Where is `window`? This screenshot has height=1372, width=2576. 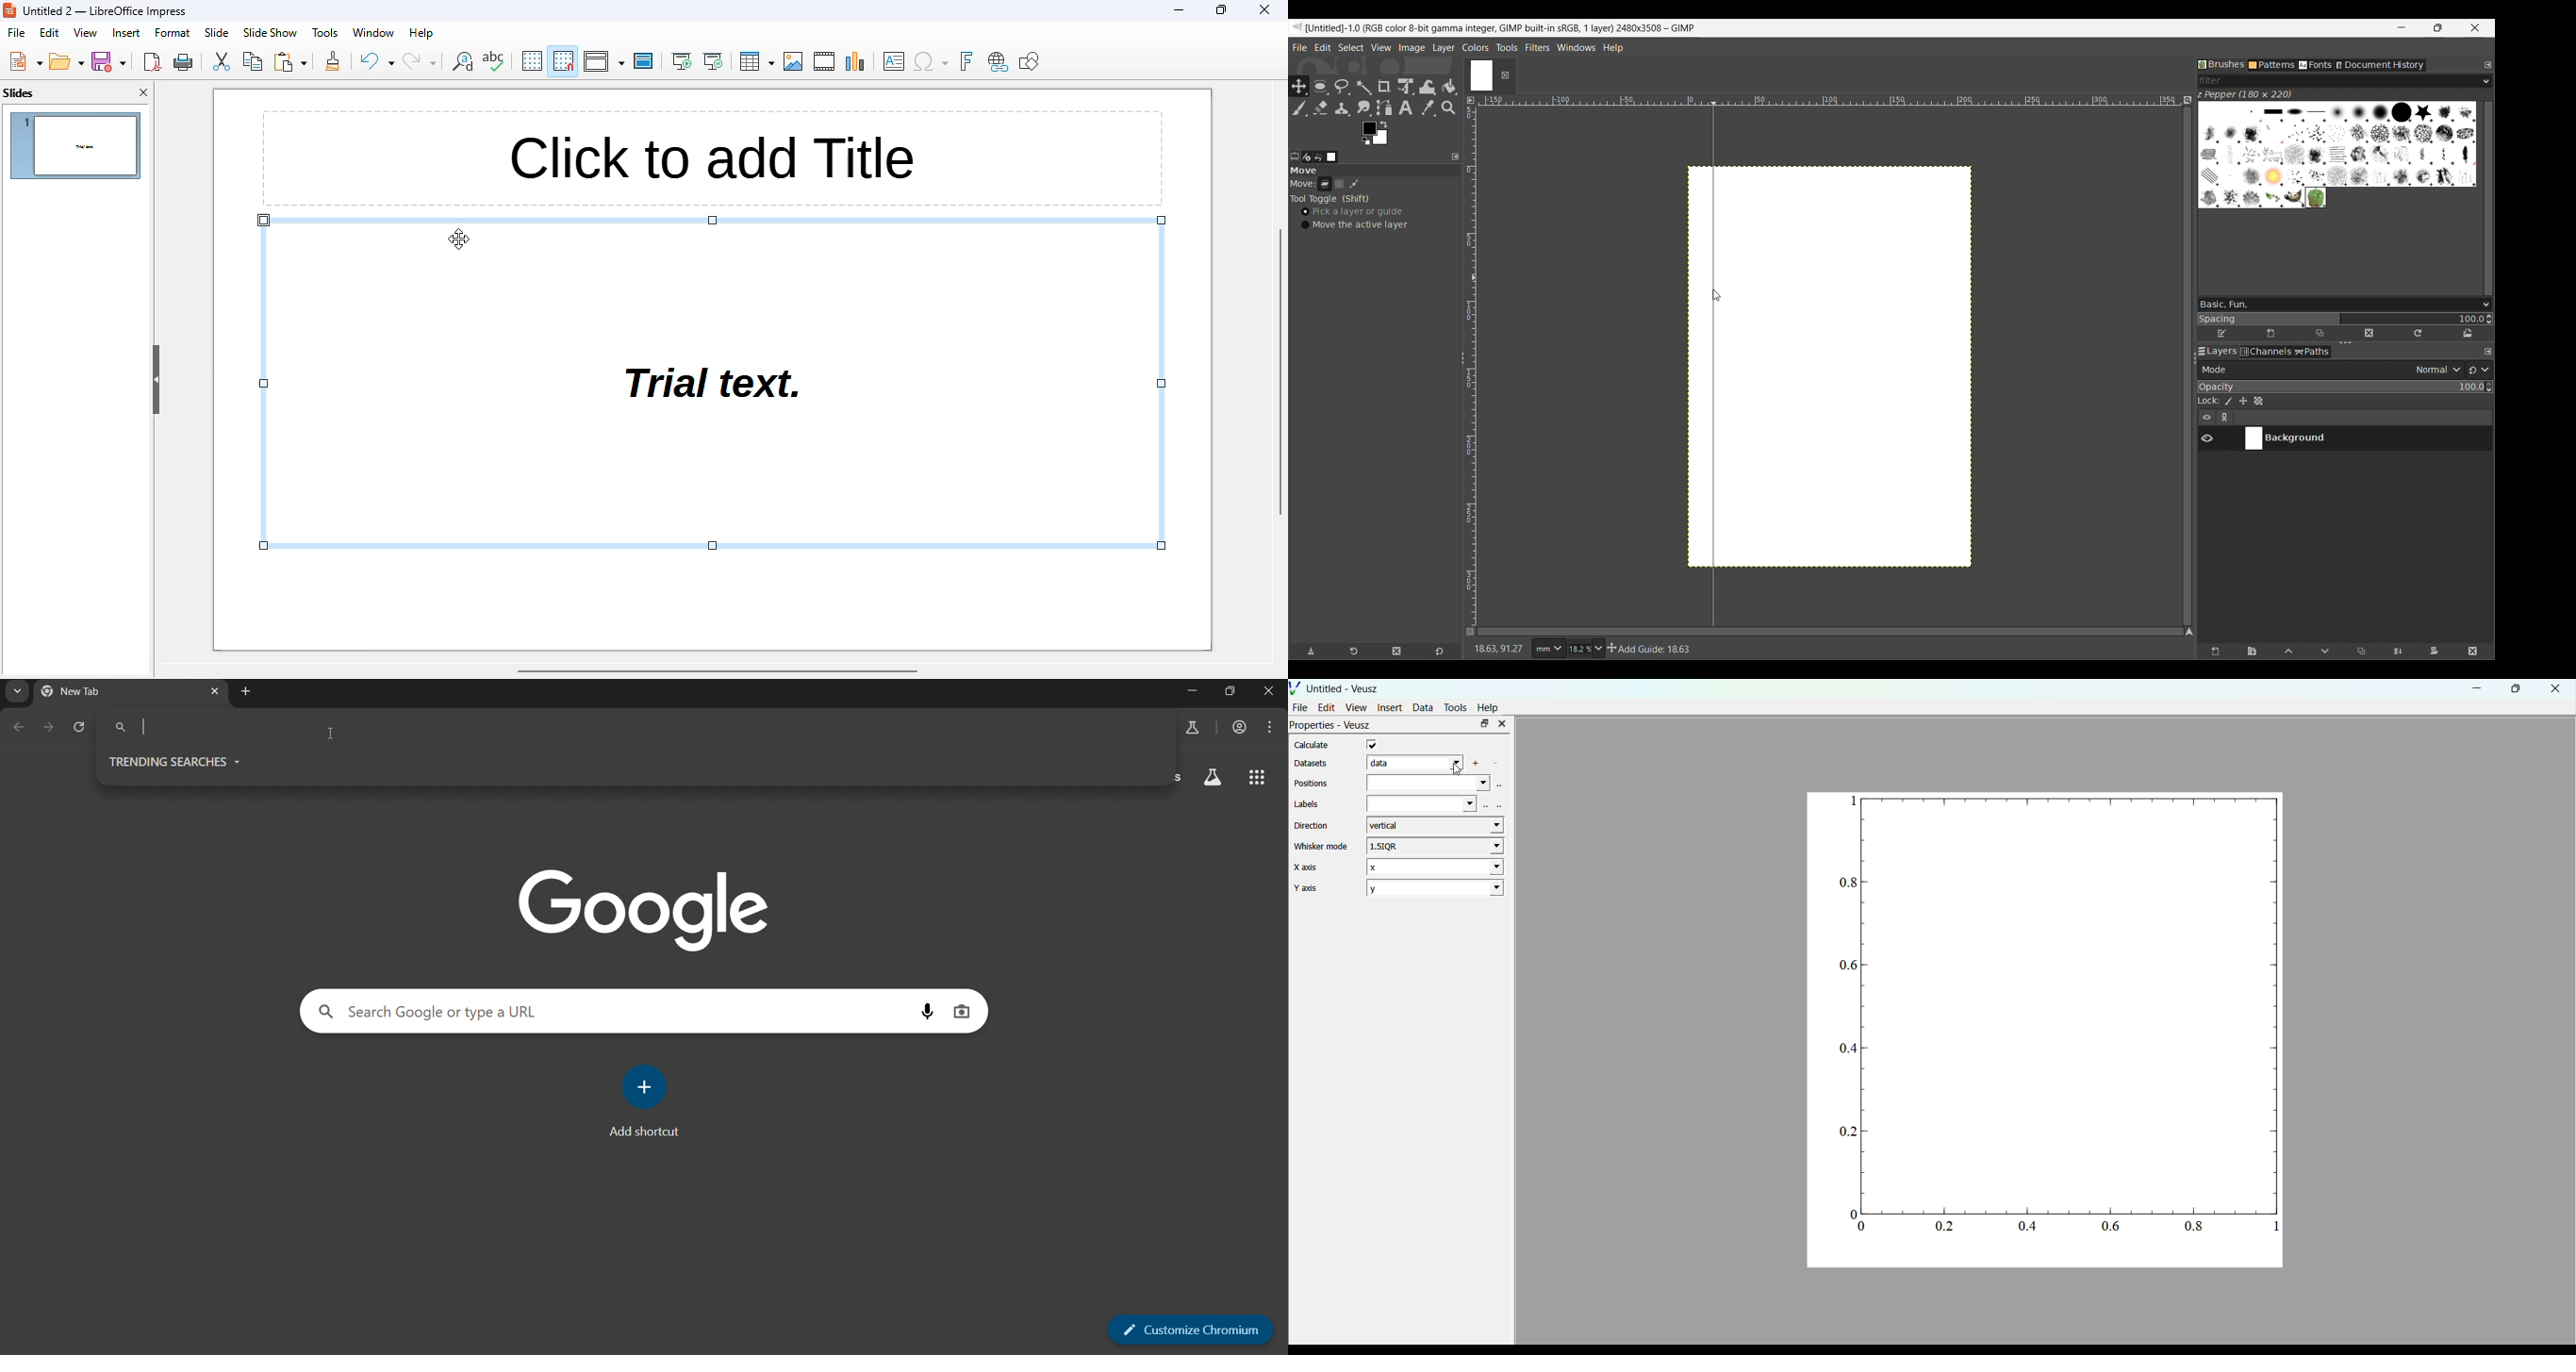 window is located at coordinates (372, 32).